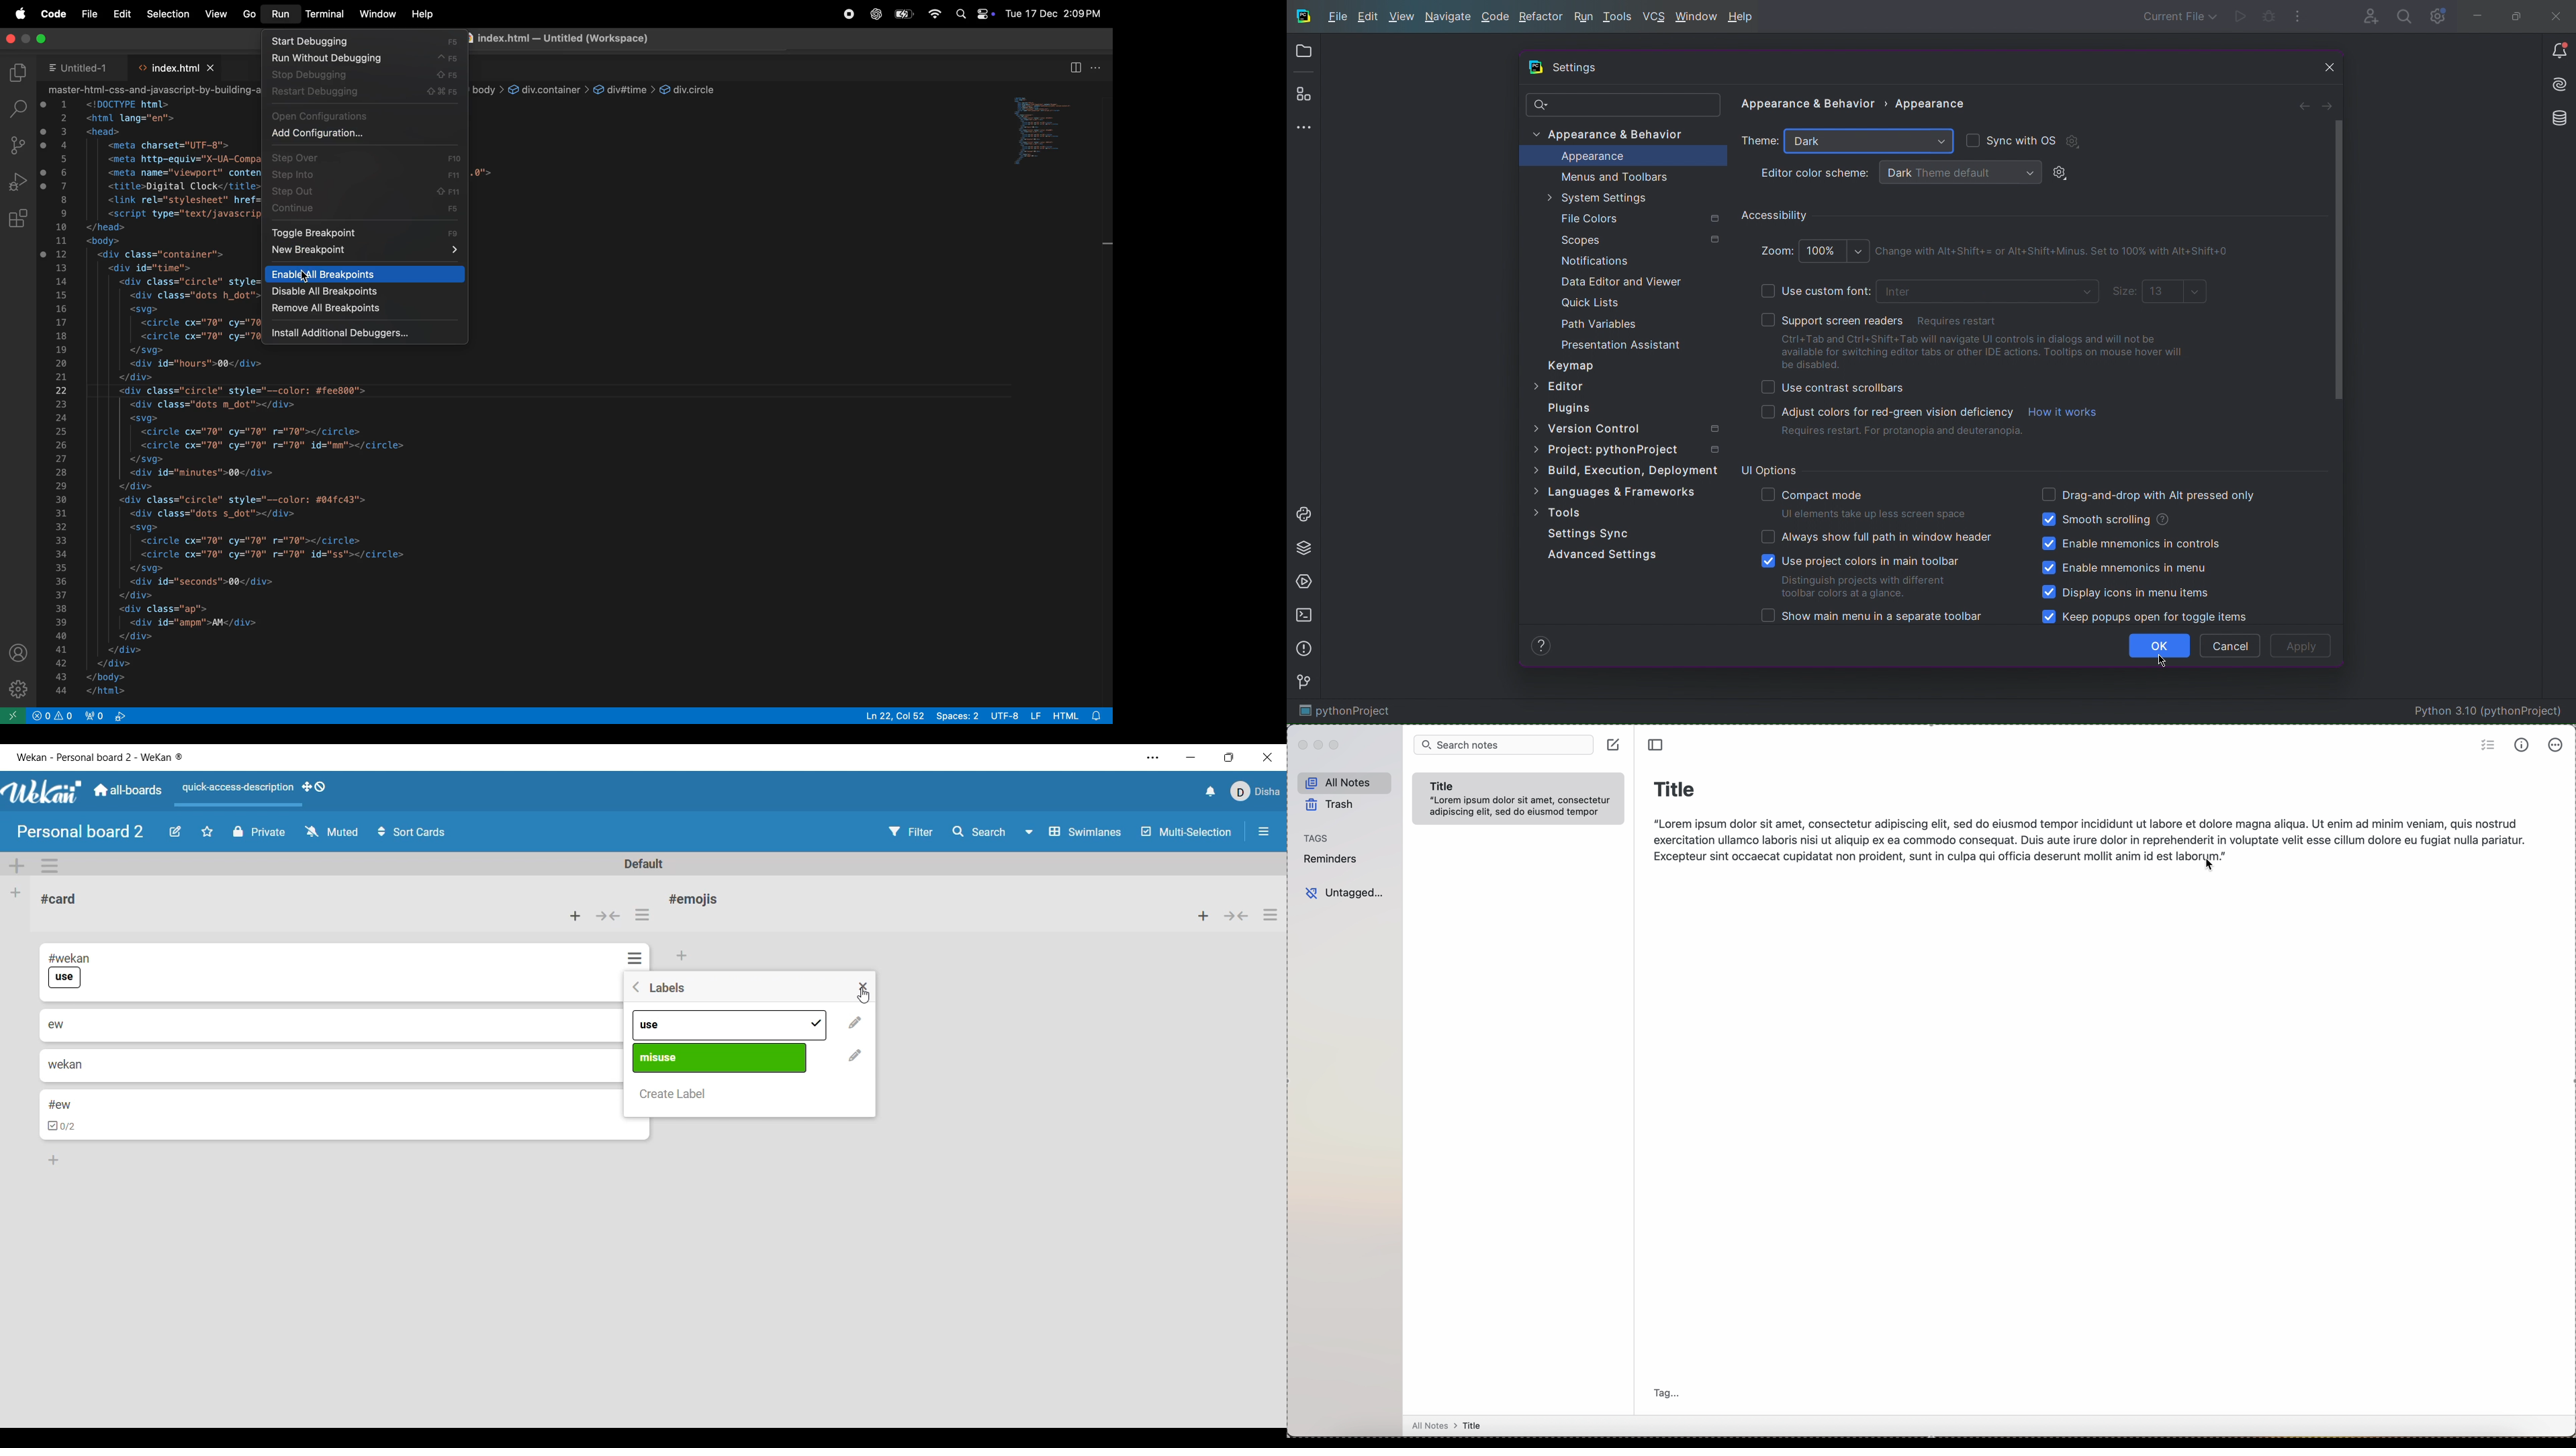 The width and height of the screenshot is (2576, 1456). Describe the element at coordinates (2557, 745) in the screenshot. I see `more options` at that location.